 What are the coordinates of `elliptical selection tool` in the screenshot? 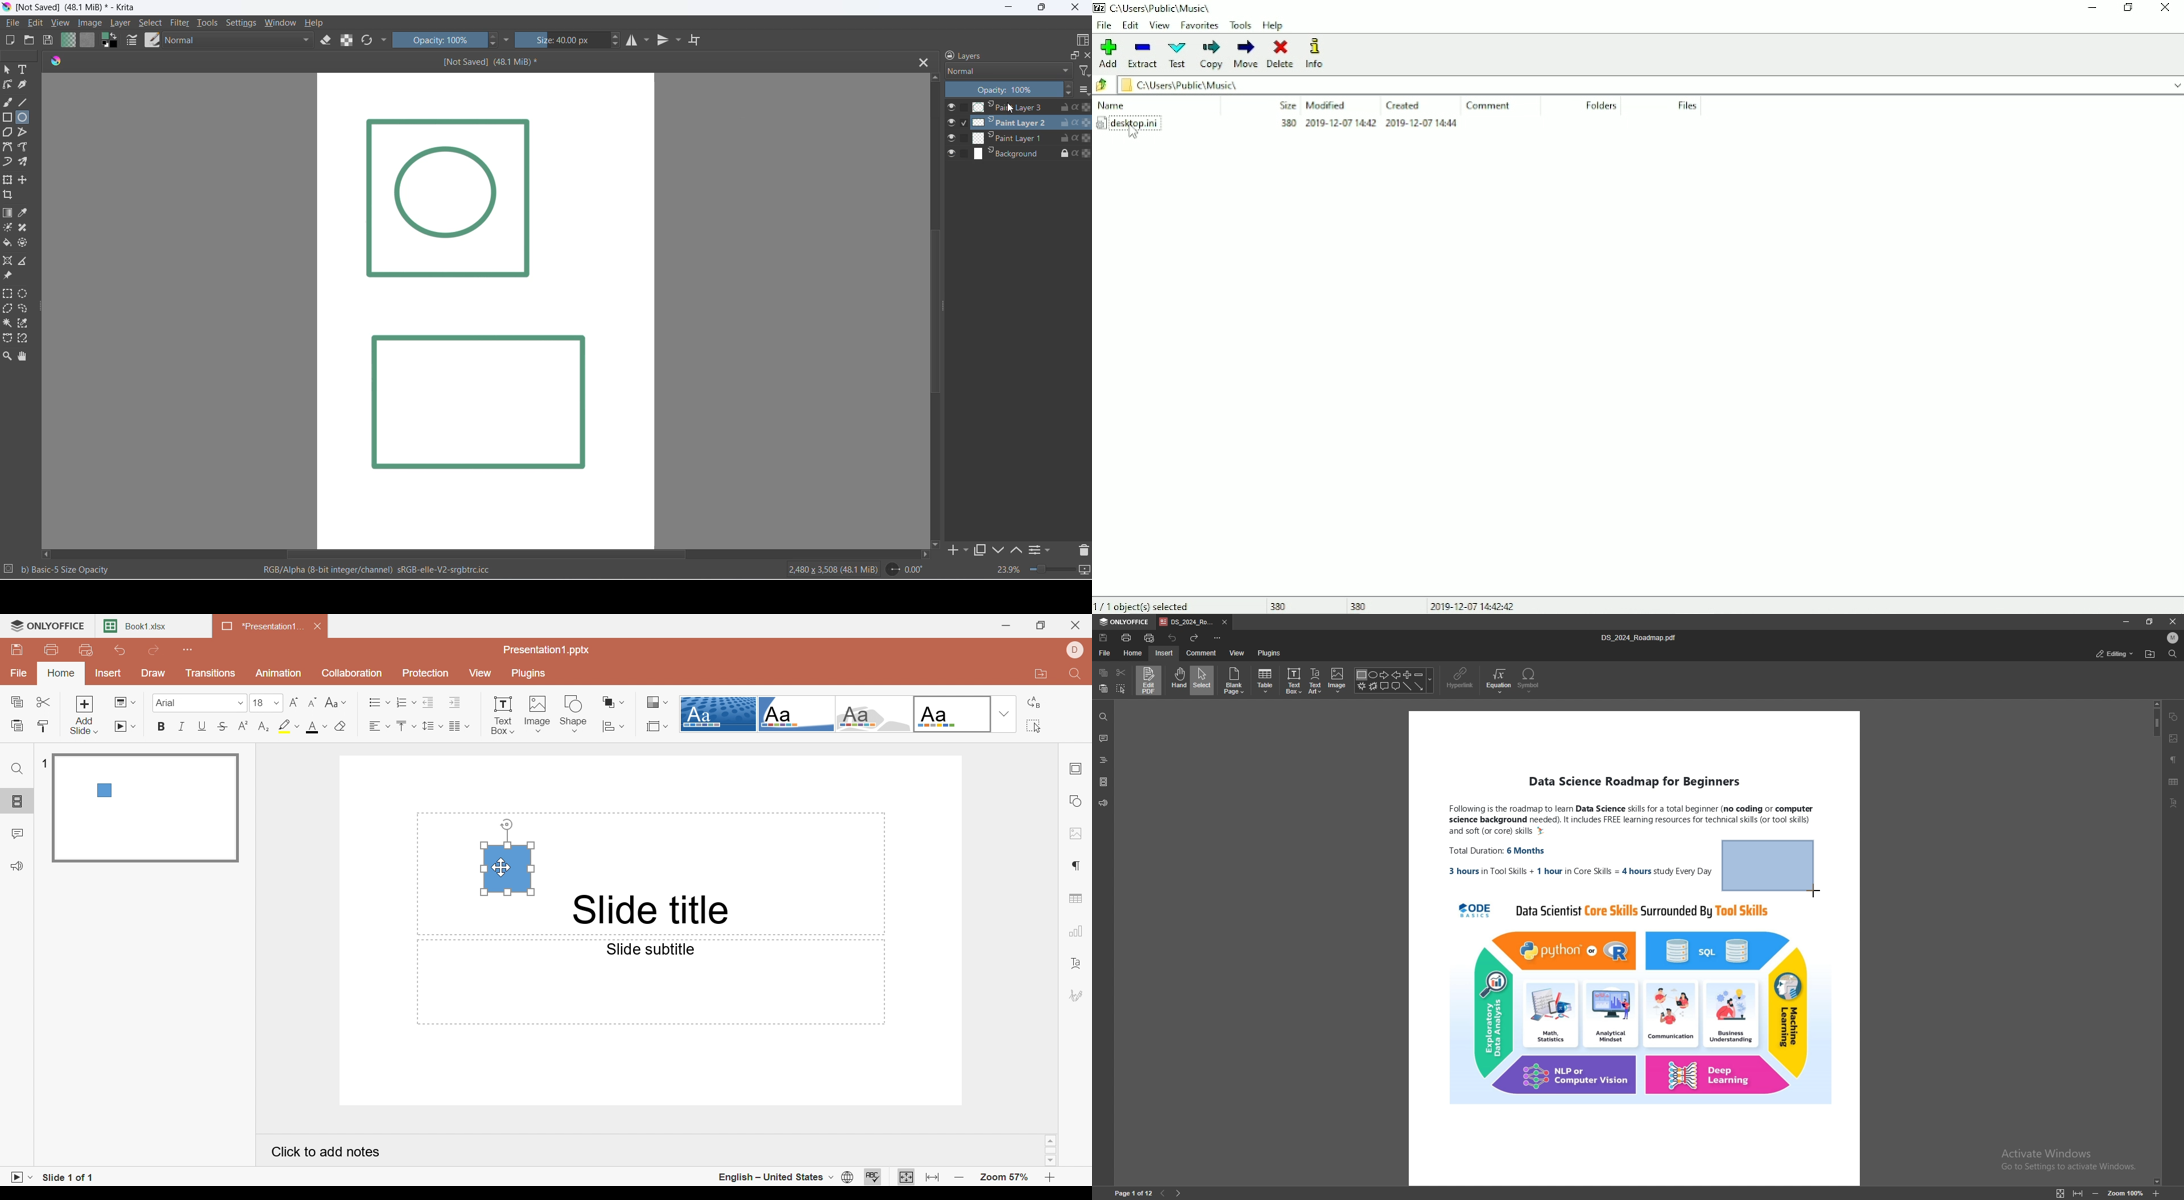 It's located at (23, 293).